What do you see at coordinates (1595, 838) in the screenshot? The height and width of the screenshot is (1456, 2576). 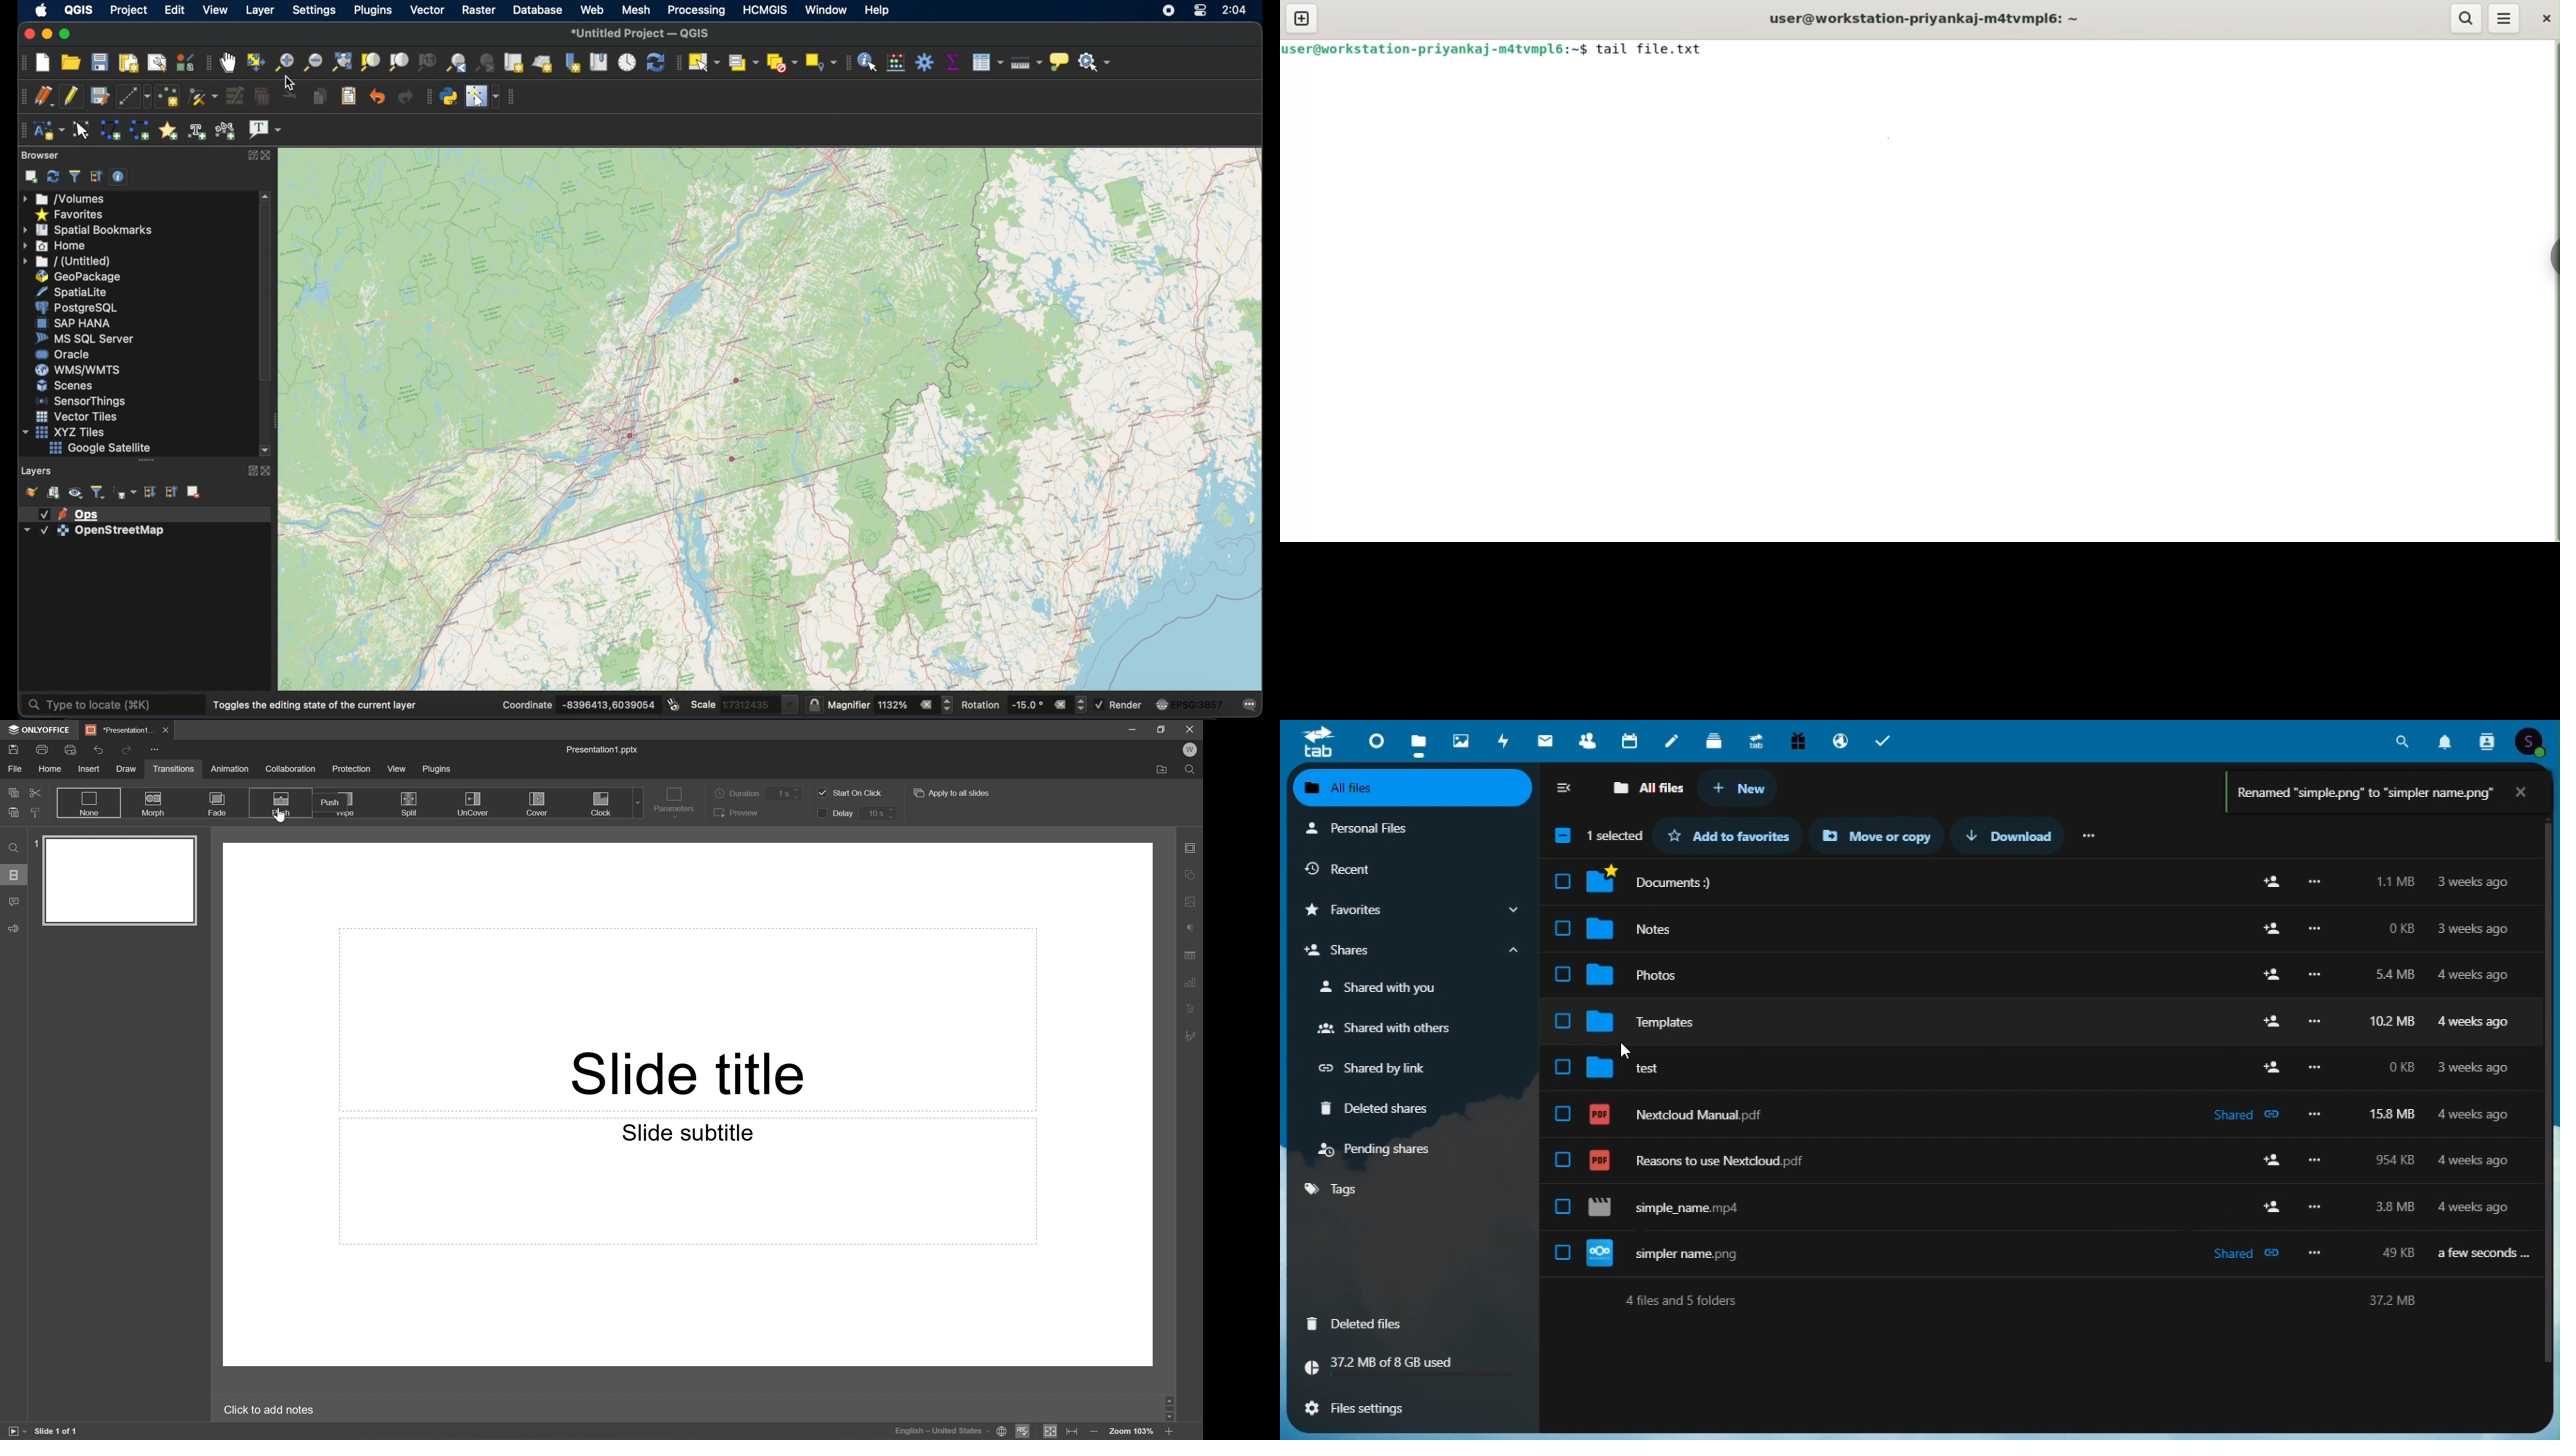 I see `1 selected` at bounding box center [1595, 838].